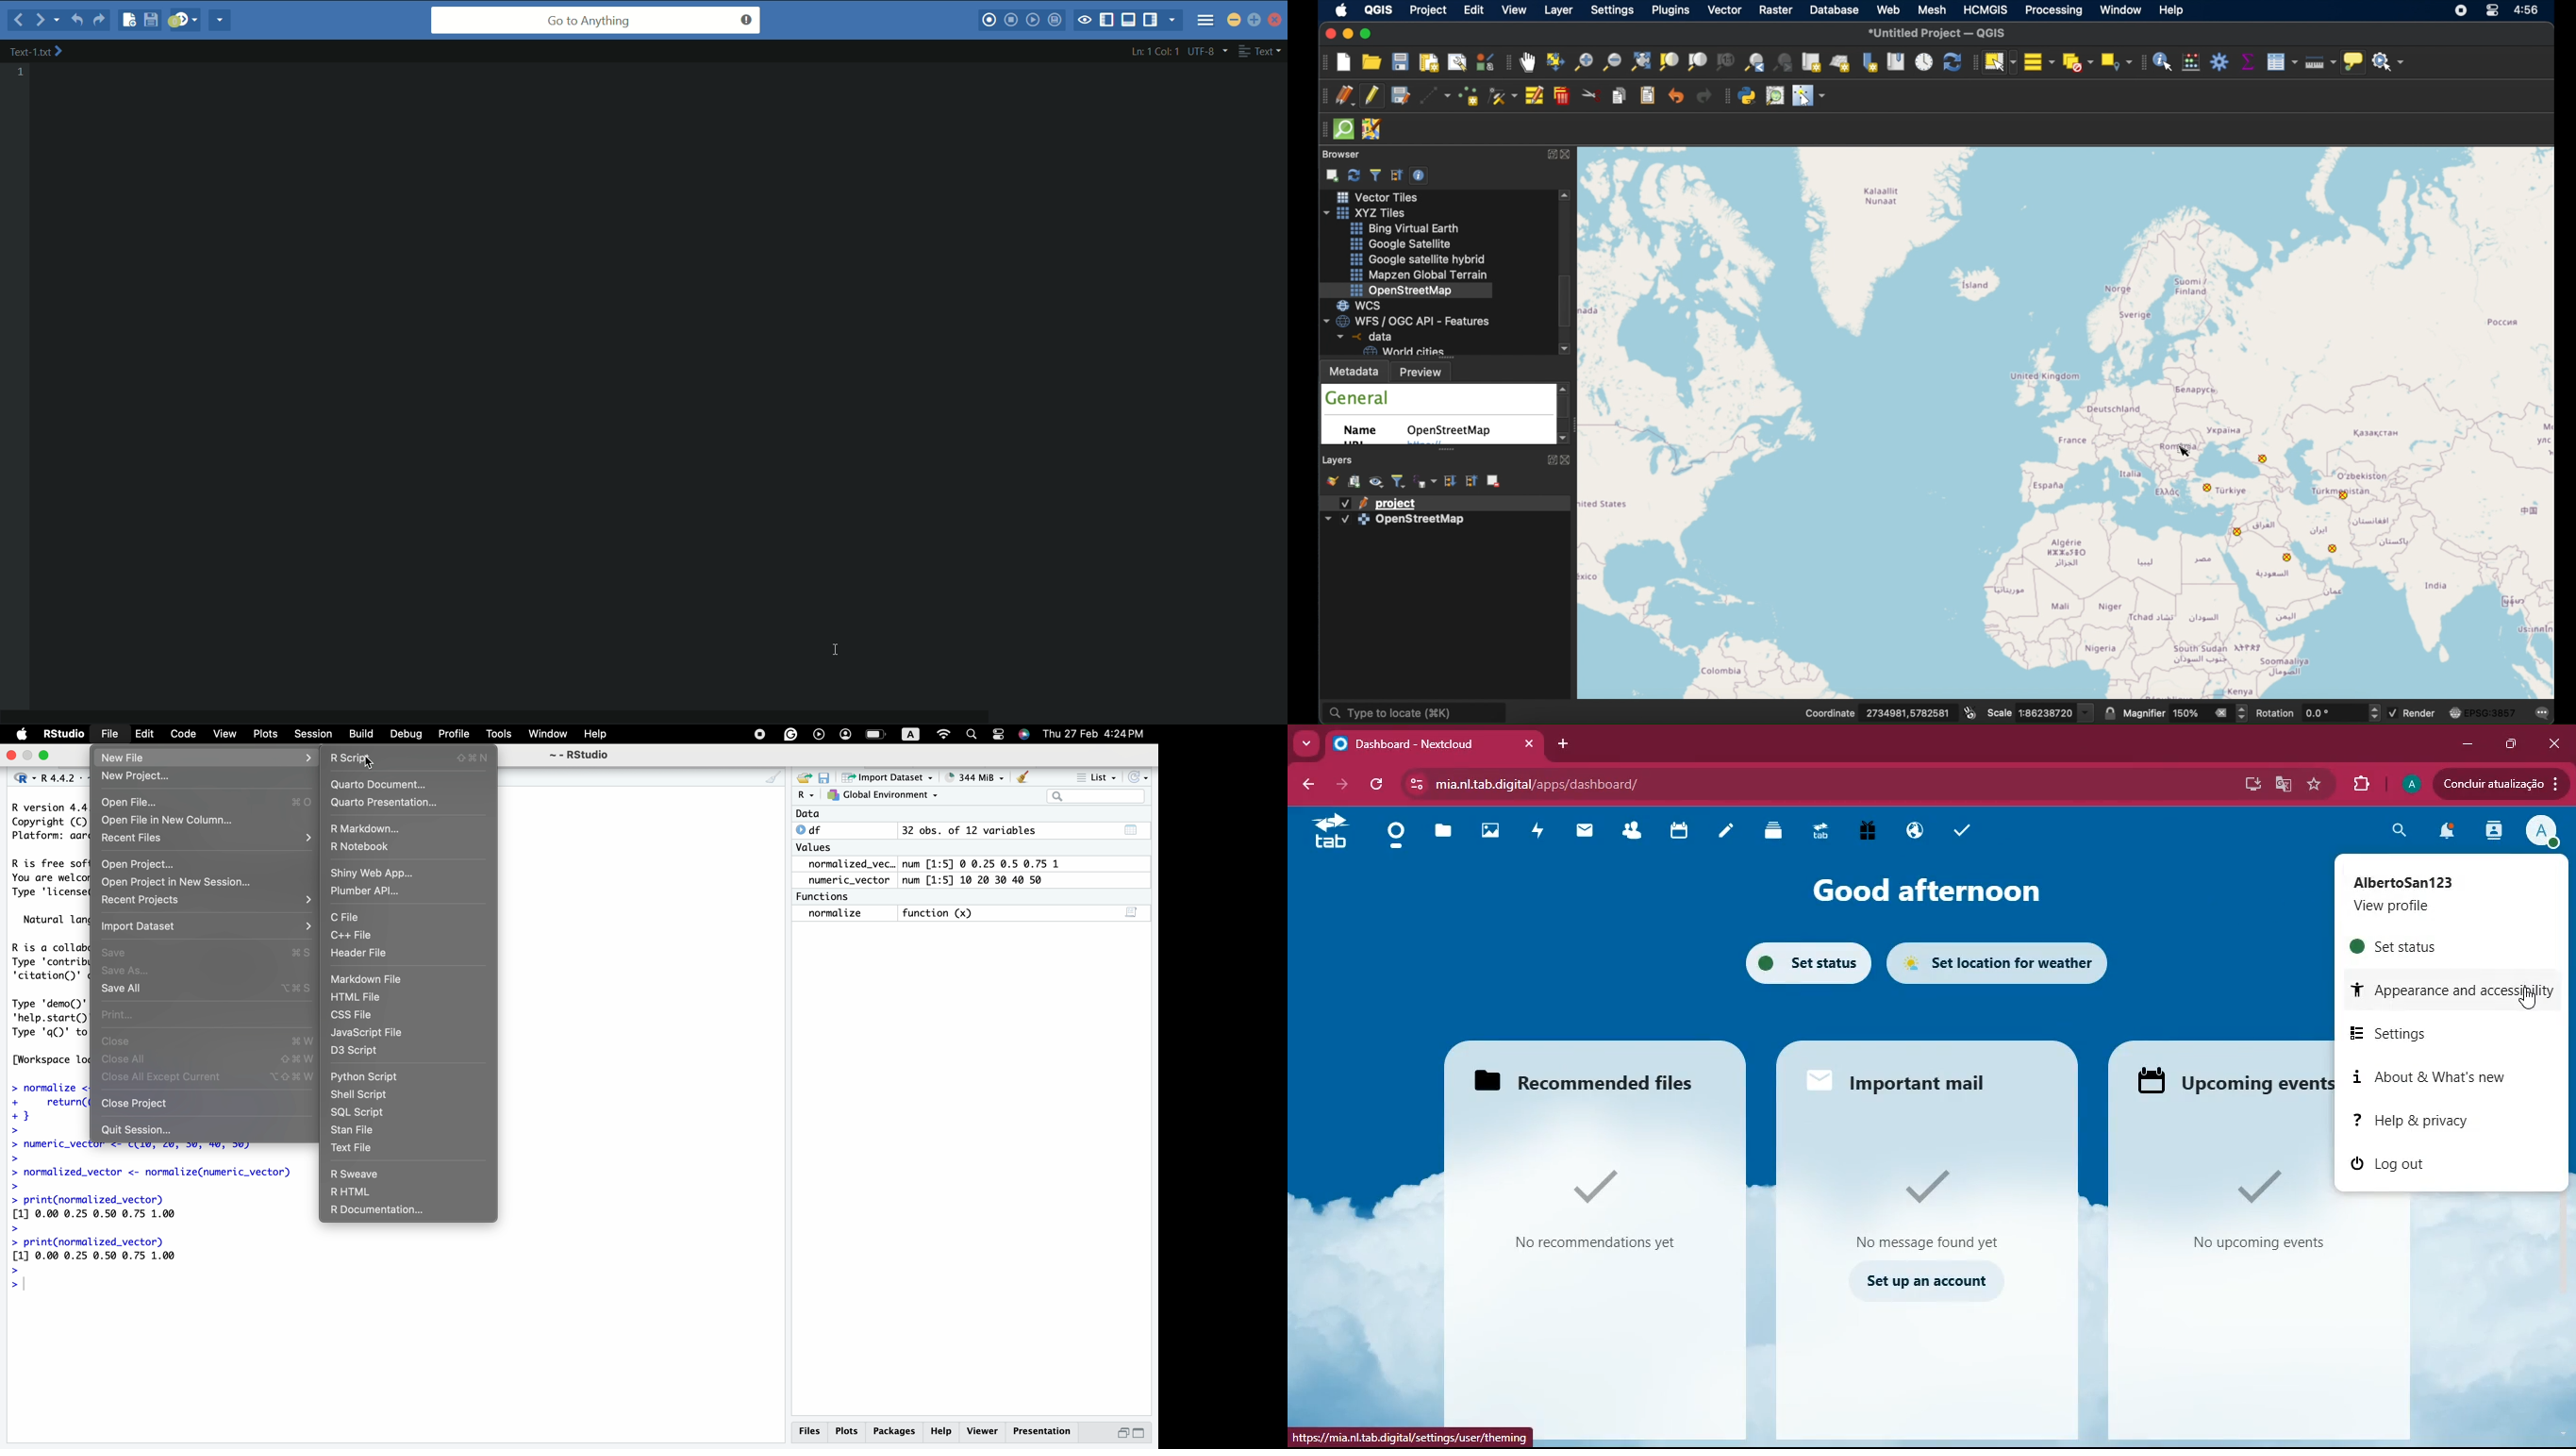  What do you see at coordinates (994, 735) in the screenshot?
I see `screen mirroring` at bounding box center [994, 735].